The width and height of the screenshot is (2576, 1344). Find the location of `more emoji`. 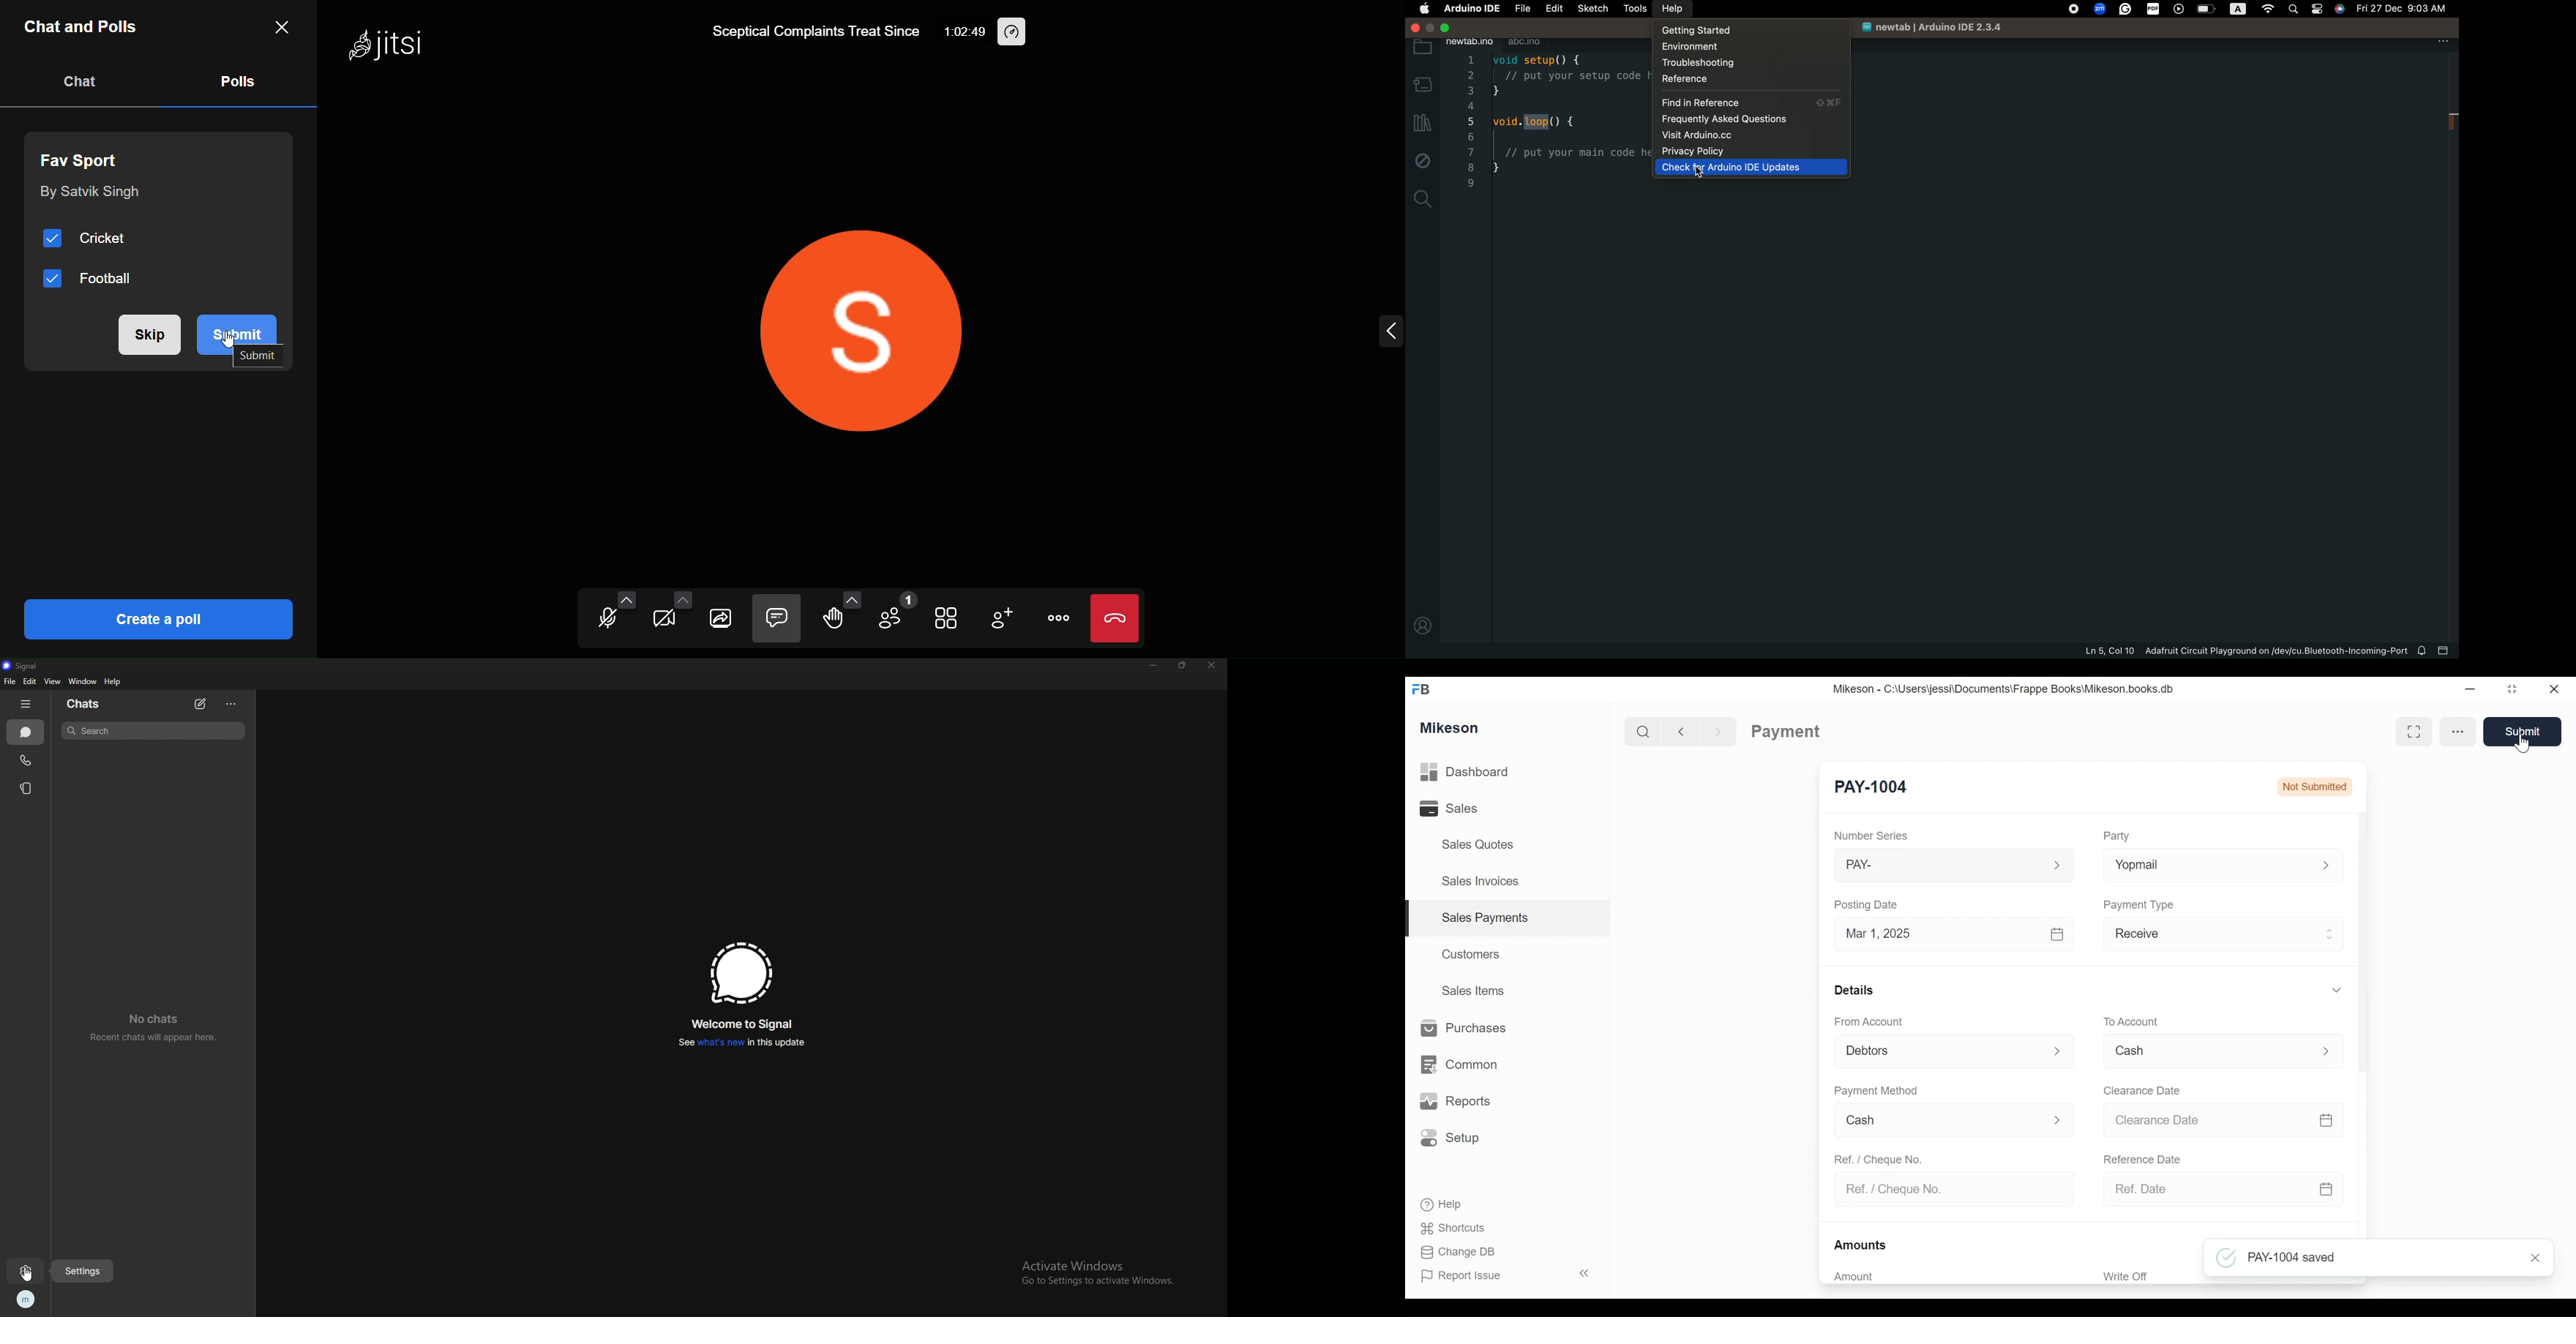

more emoji is located at coordinates (852, 599).